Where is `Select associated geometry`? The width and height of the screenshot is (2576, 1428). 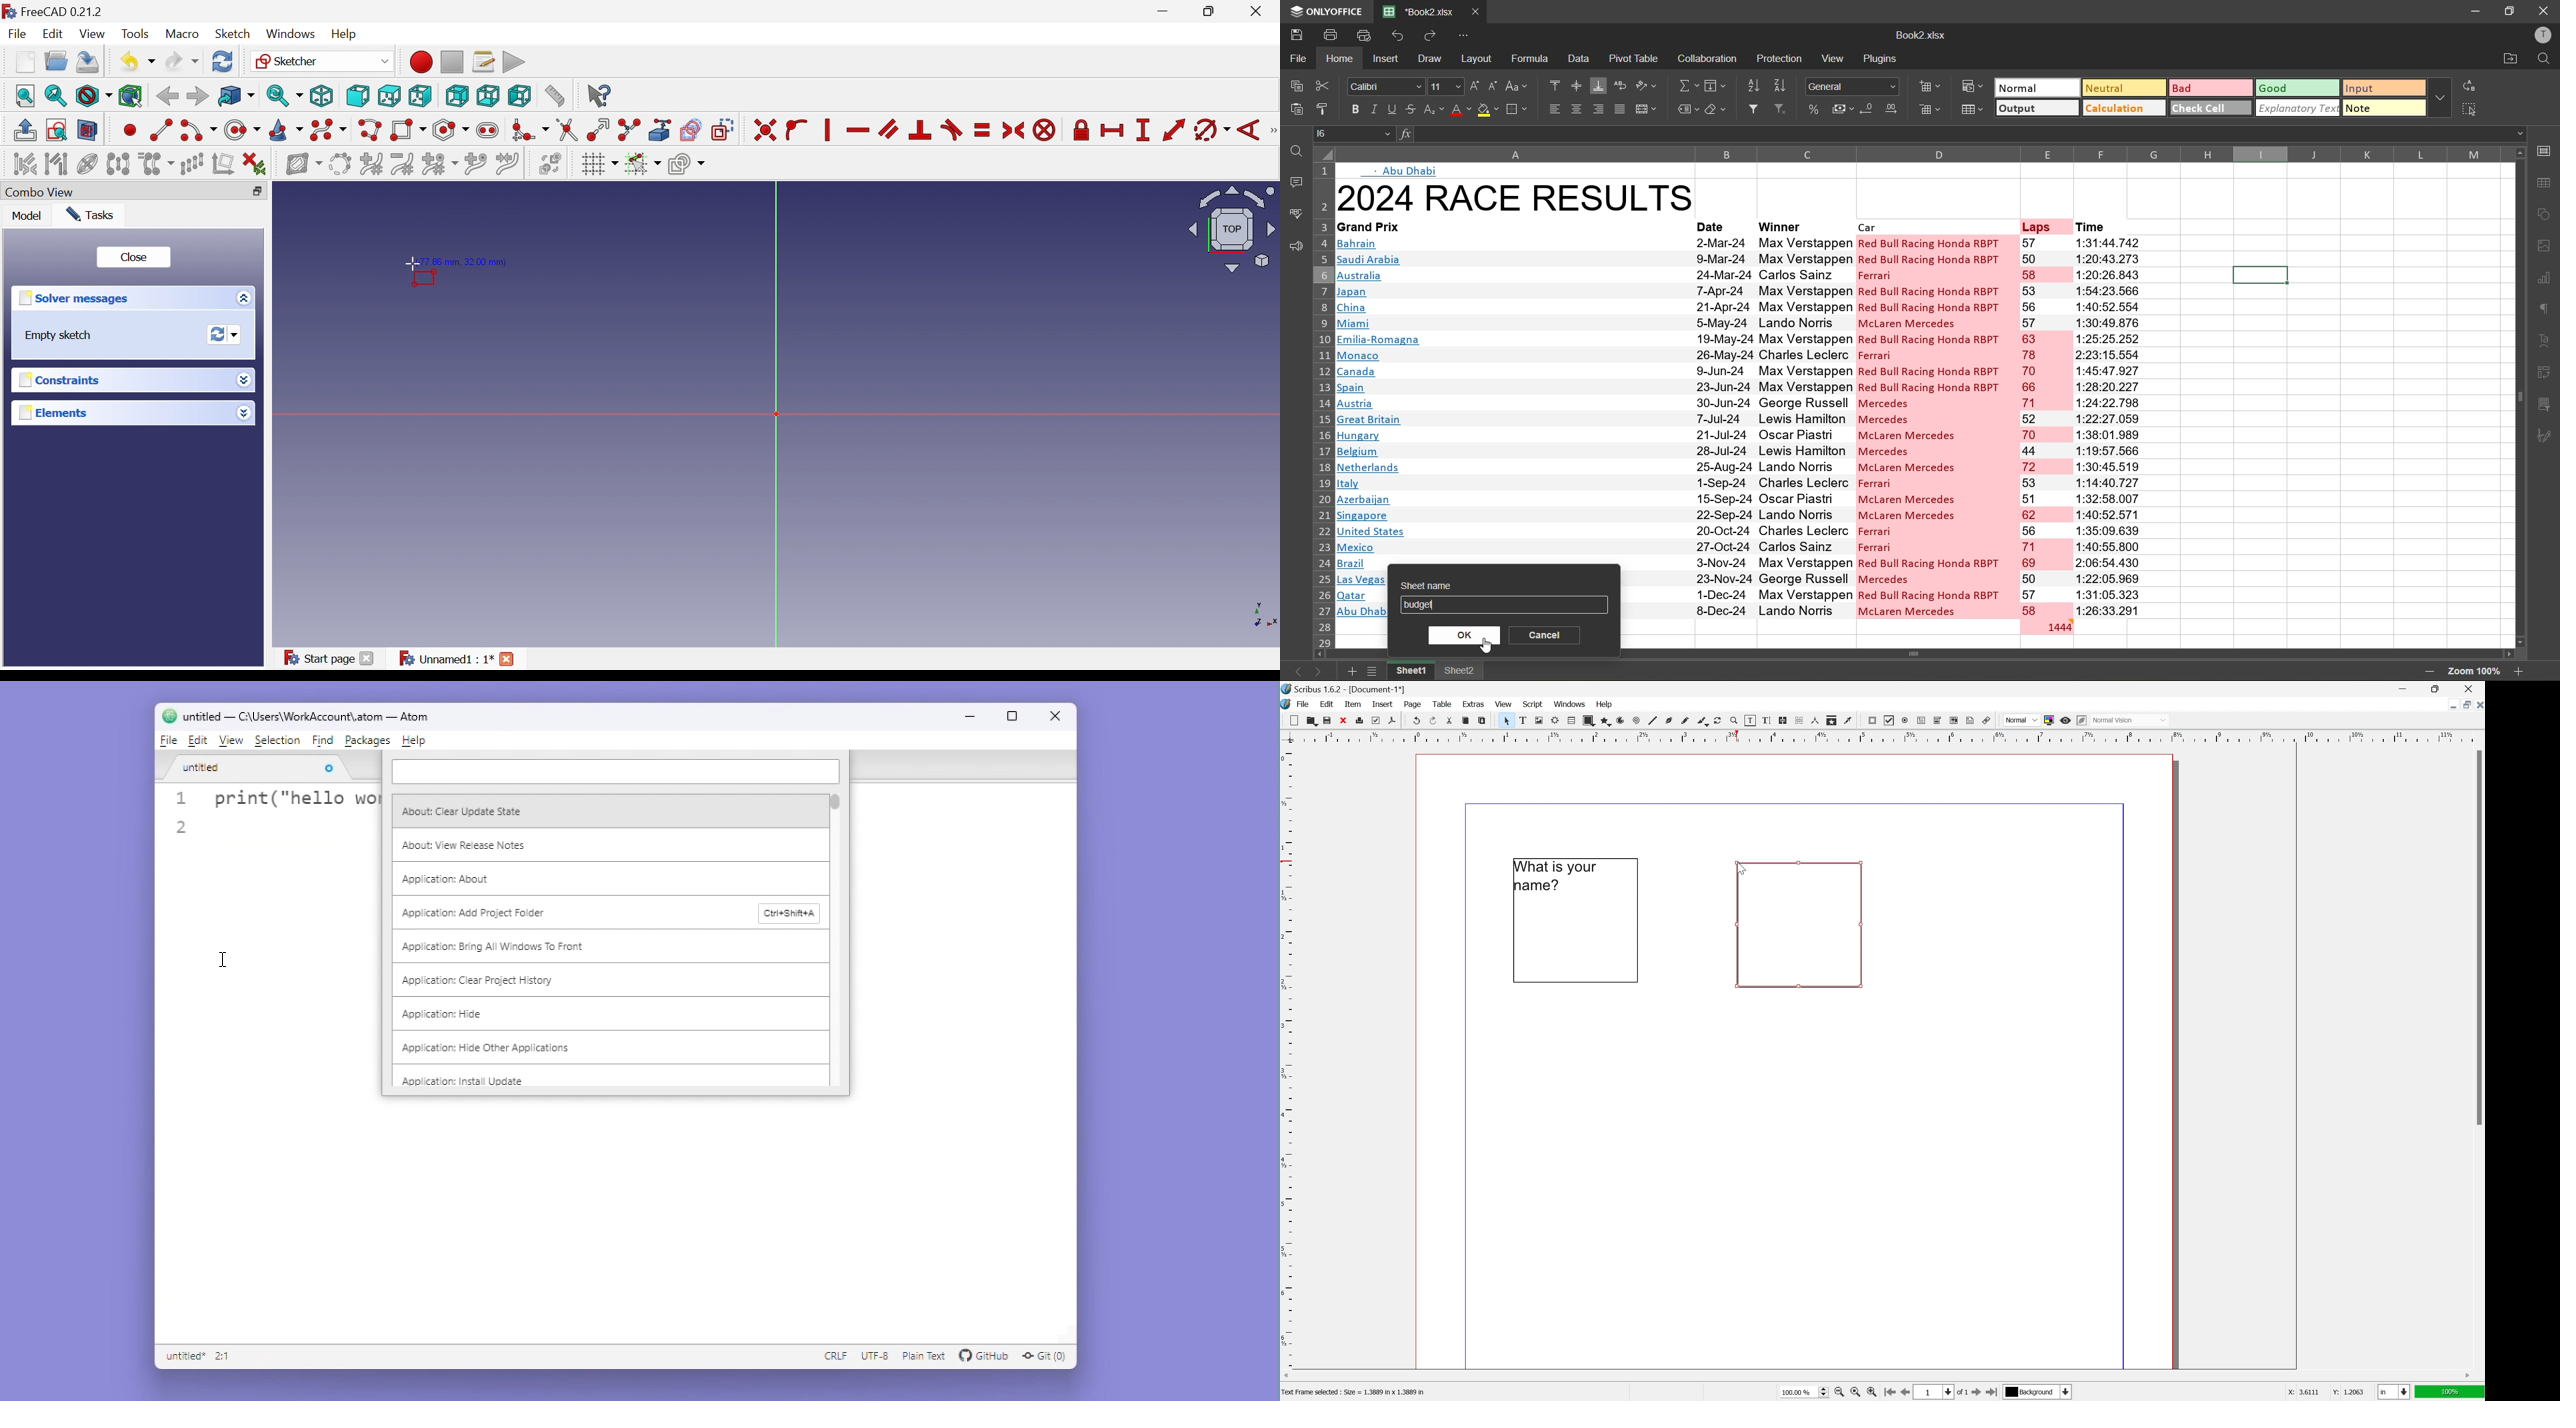 Select associated geometry is located at coordinates (58, 166).